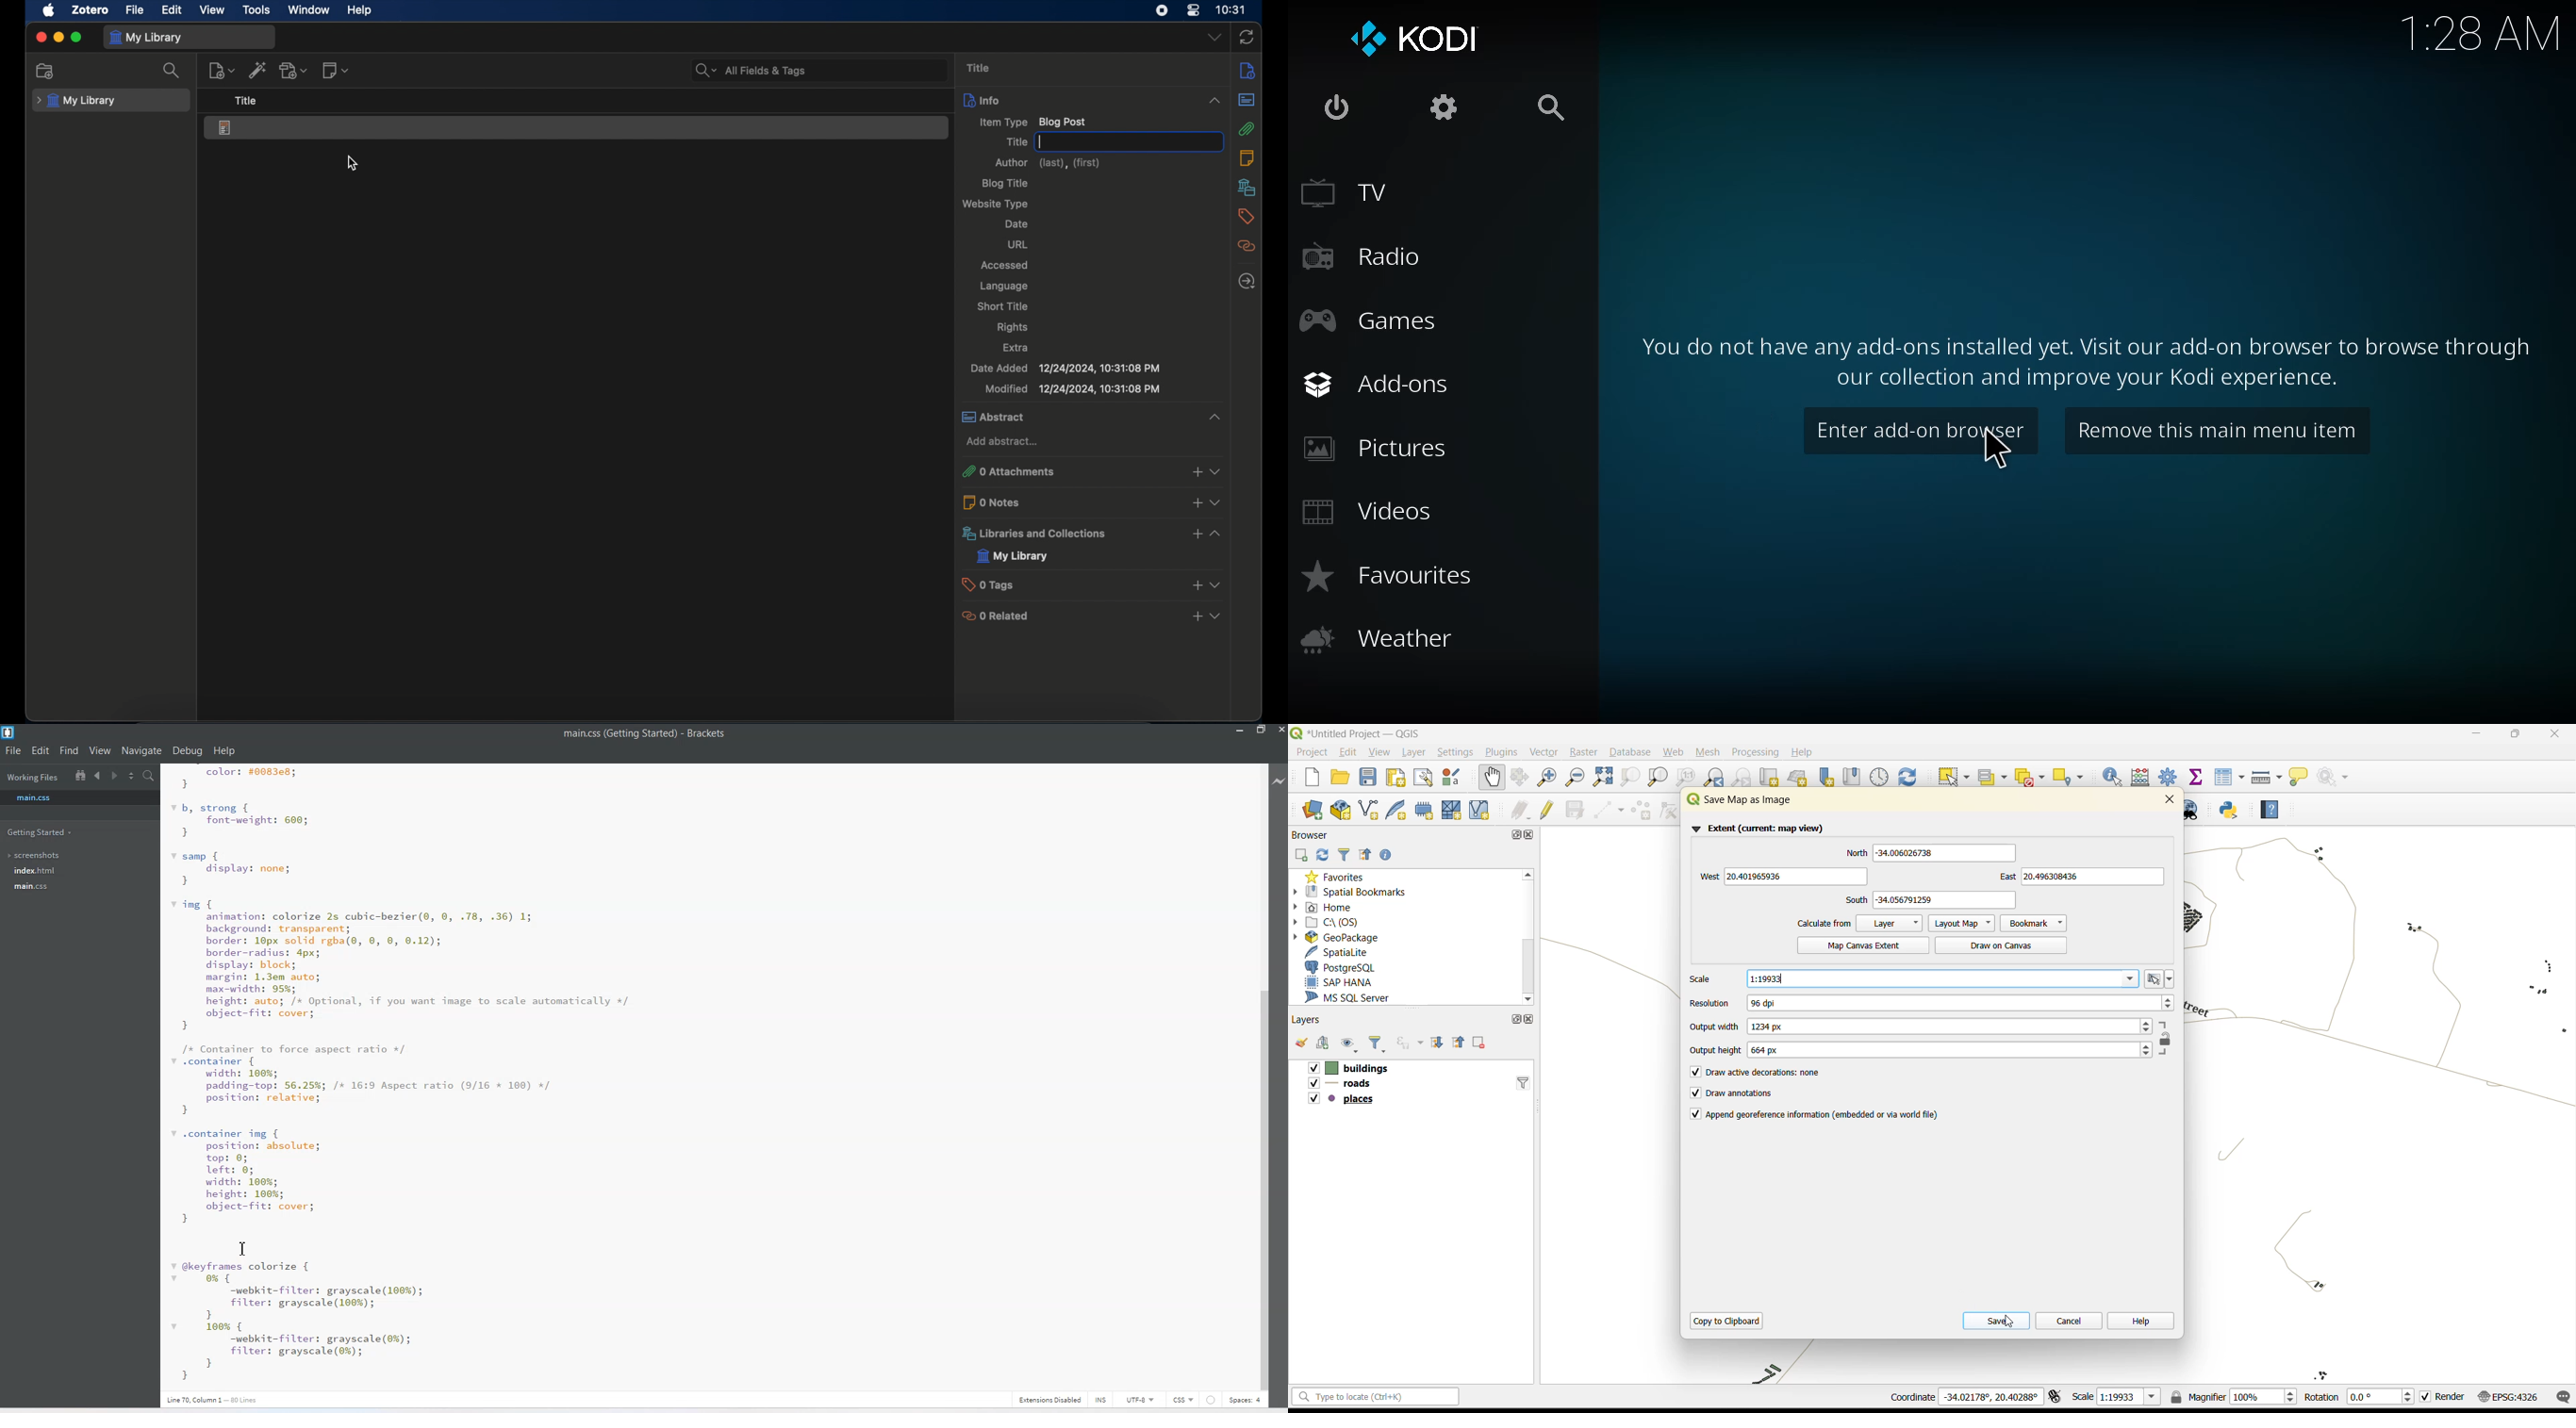 The width and height of the screenshot is (2576, 1428). Describe the element at coordinates (45, 71) in the screenshot. I see `new collection` at that location.